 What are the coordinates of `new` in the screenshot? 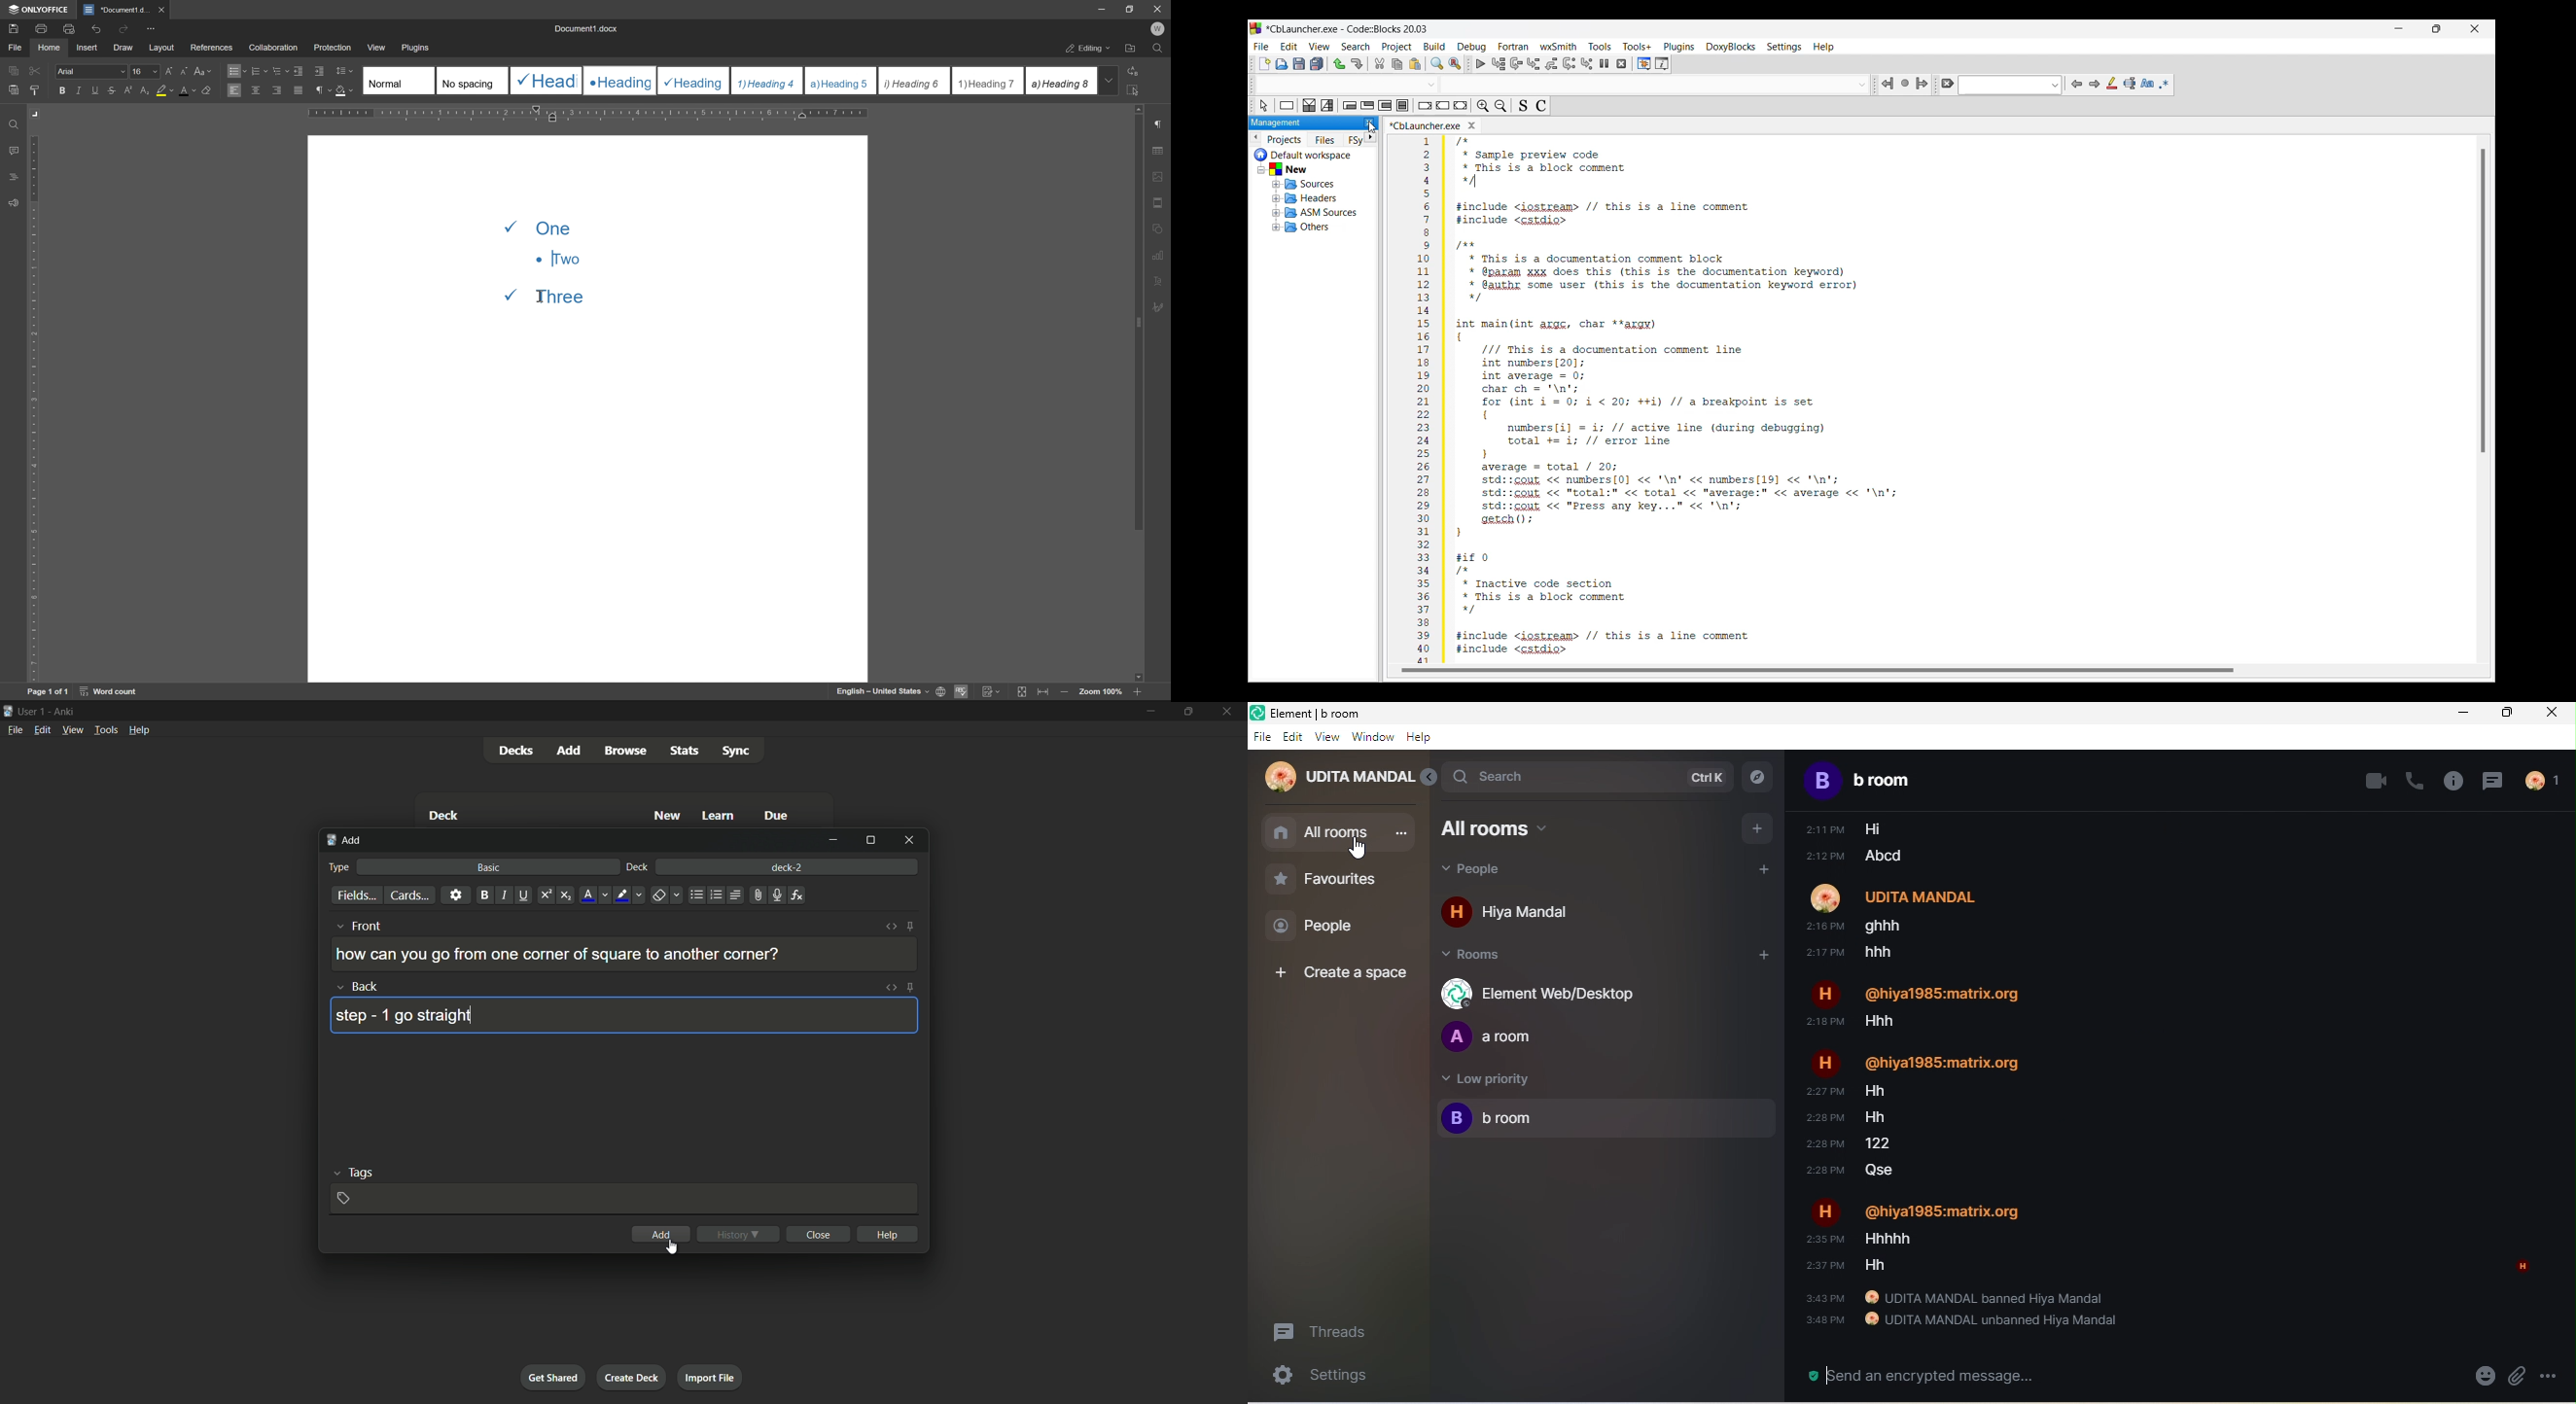 It's located at (668, 816).